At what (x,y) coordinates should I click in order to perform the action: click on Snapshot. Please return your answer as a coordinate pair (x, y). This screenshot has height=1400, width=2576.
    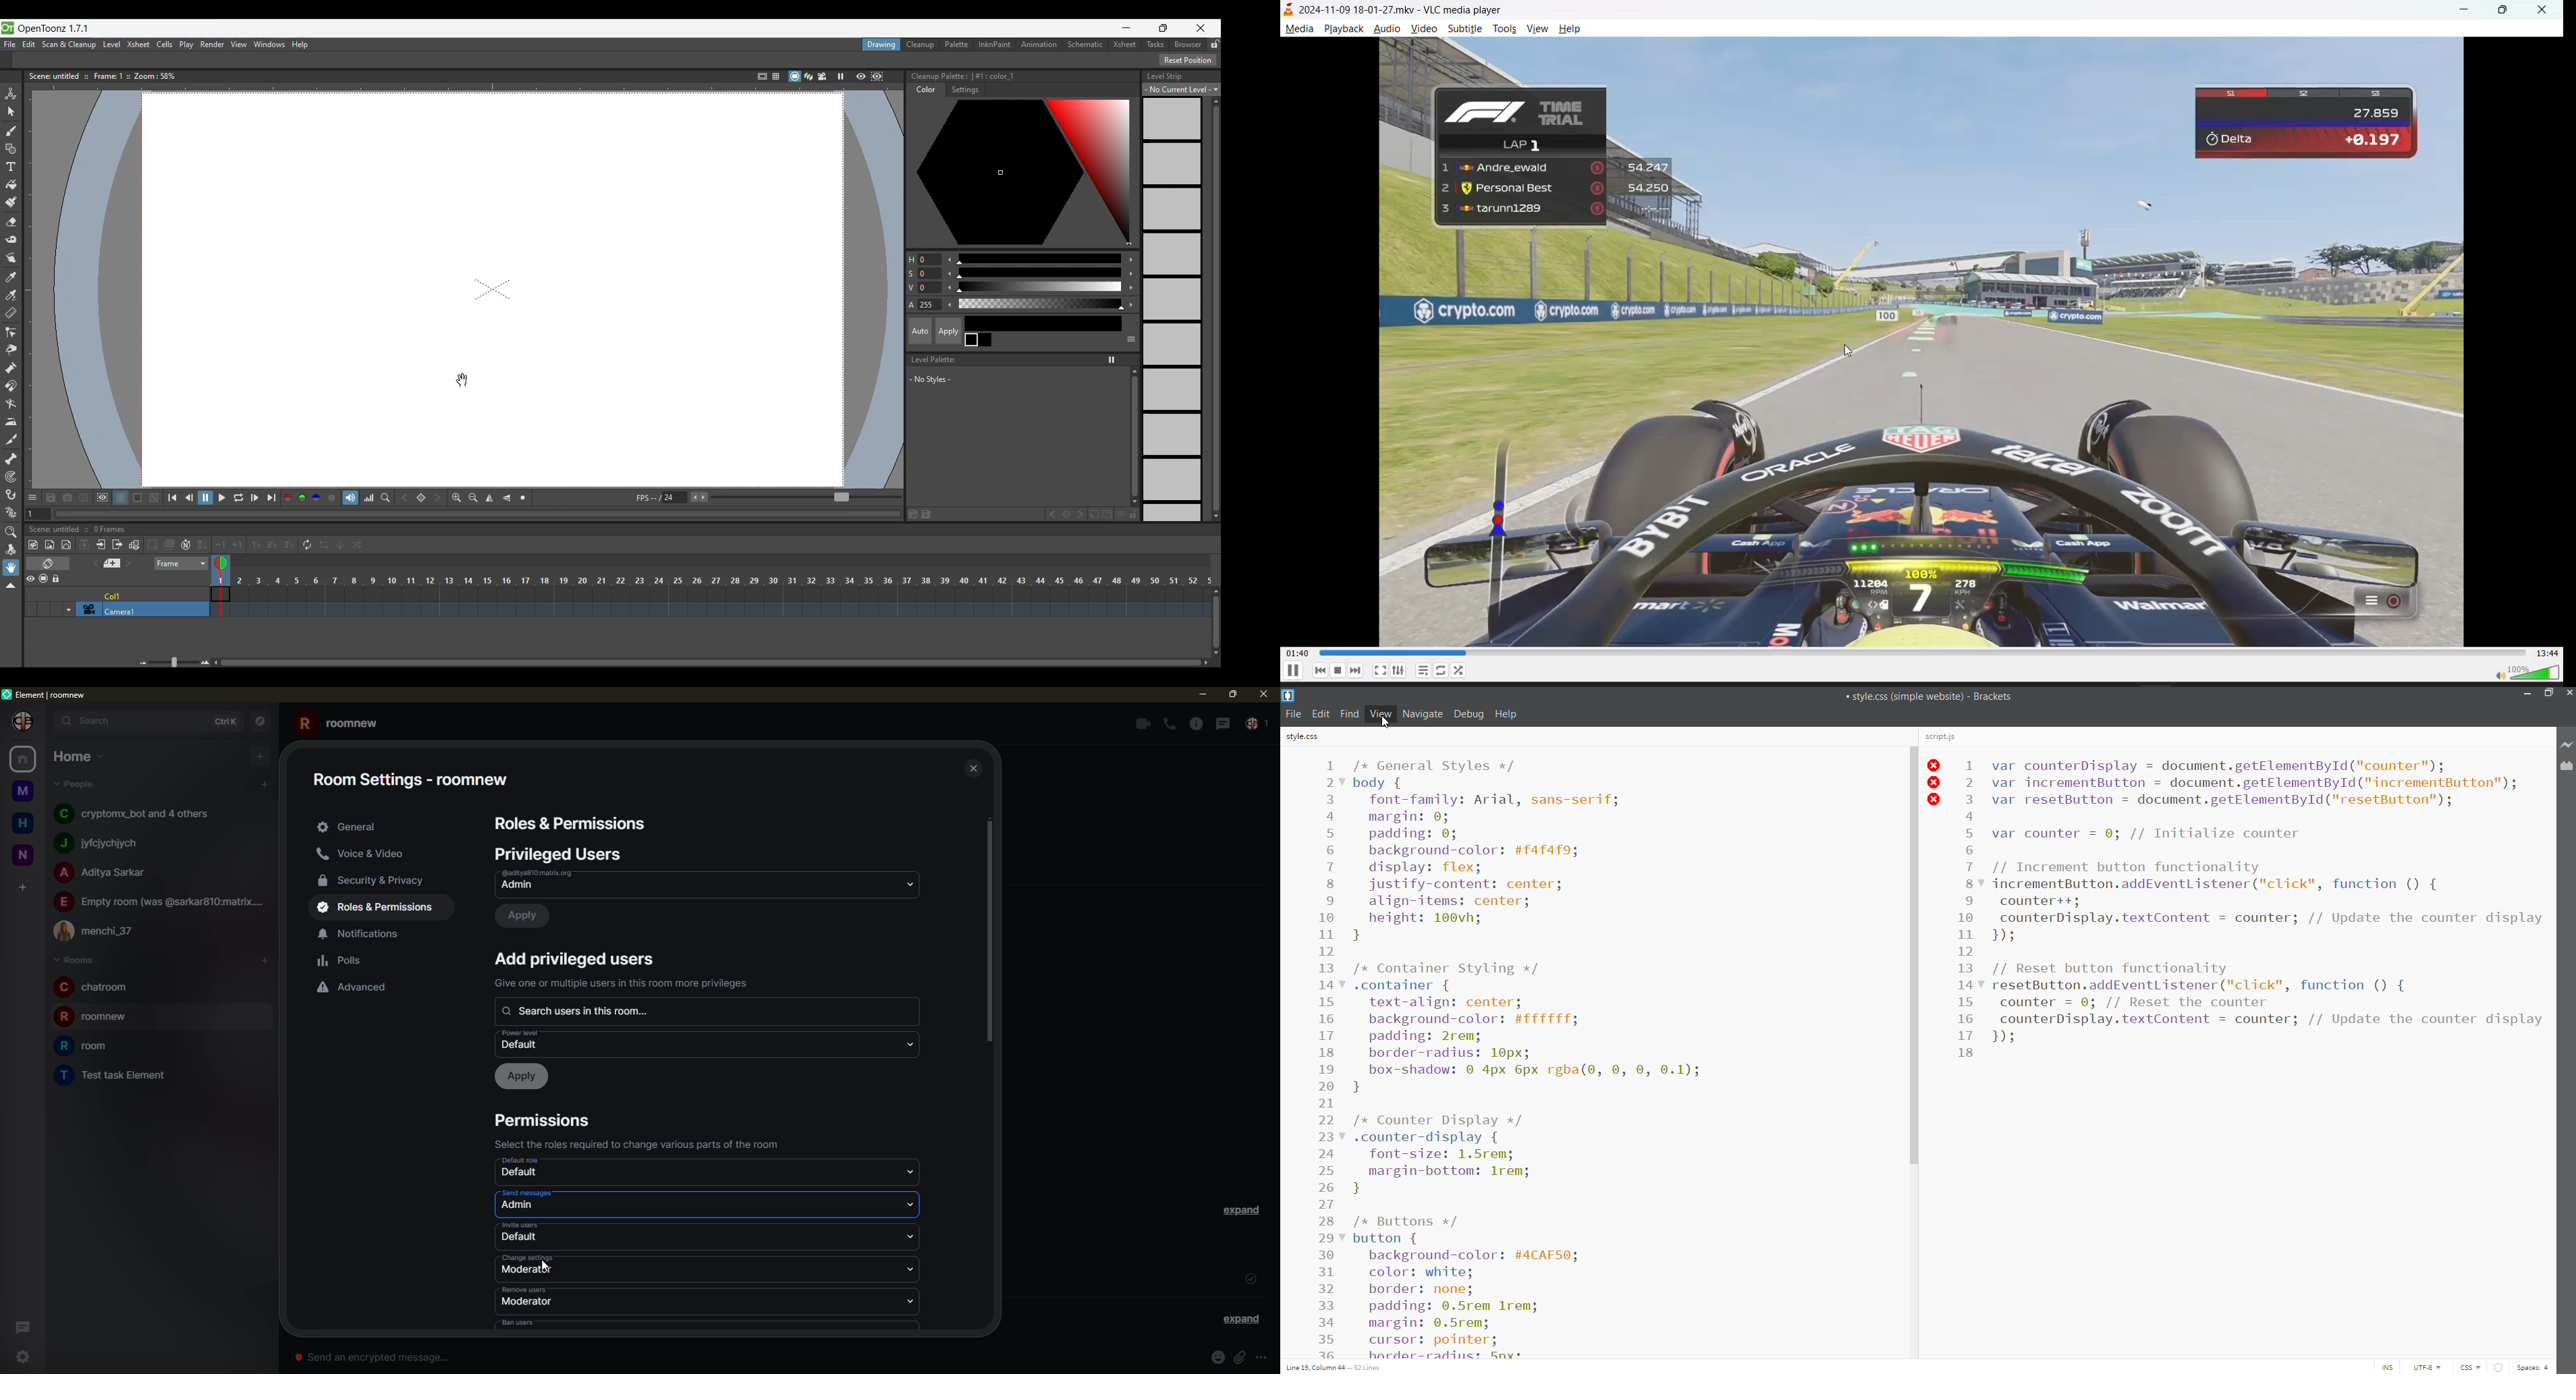
    Looking at the image, I should click on (67, 498).